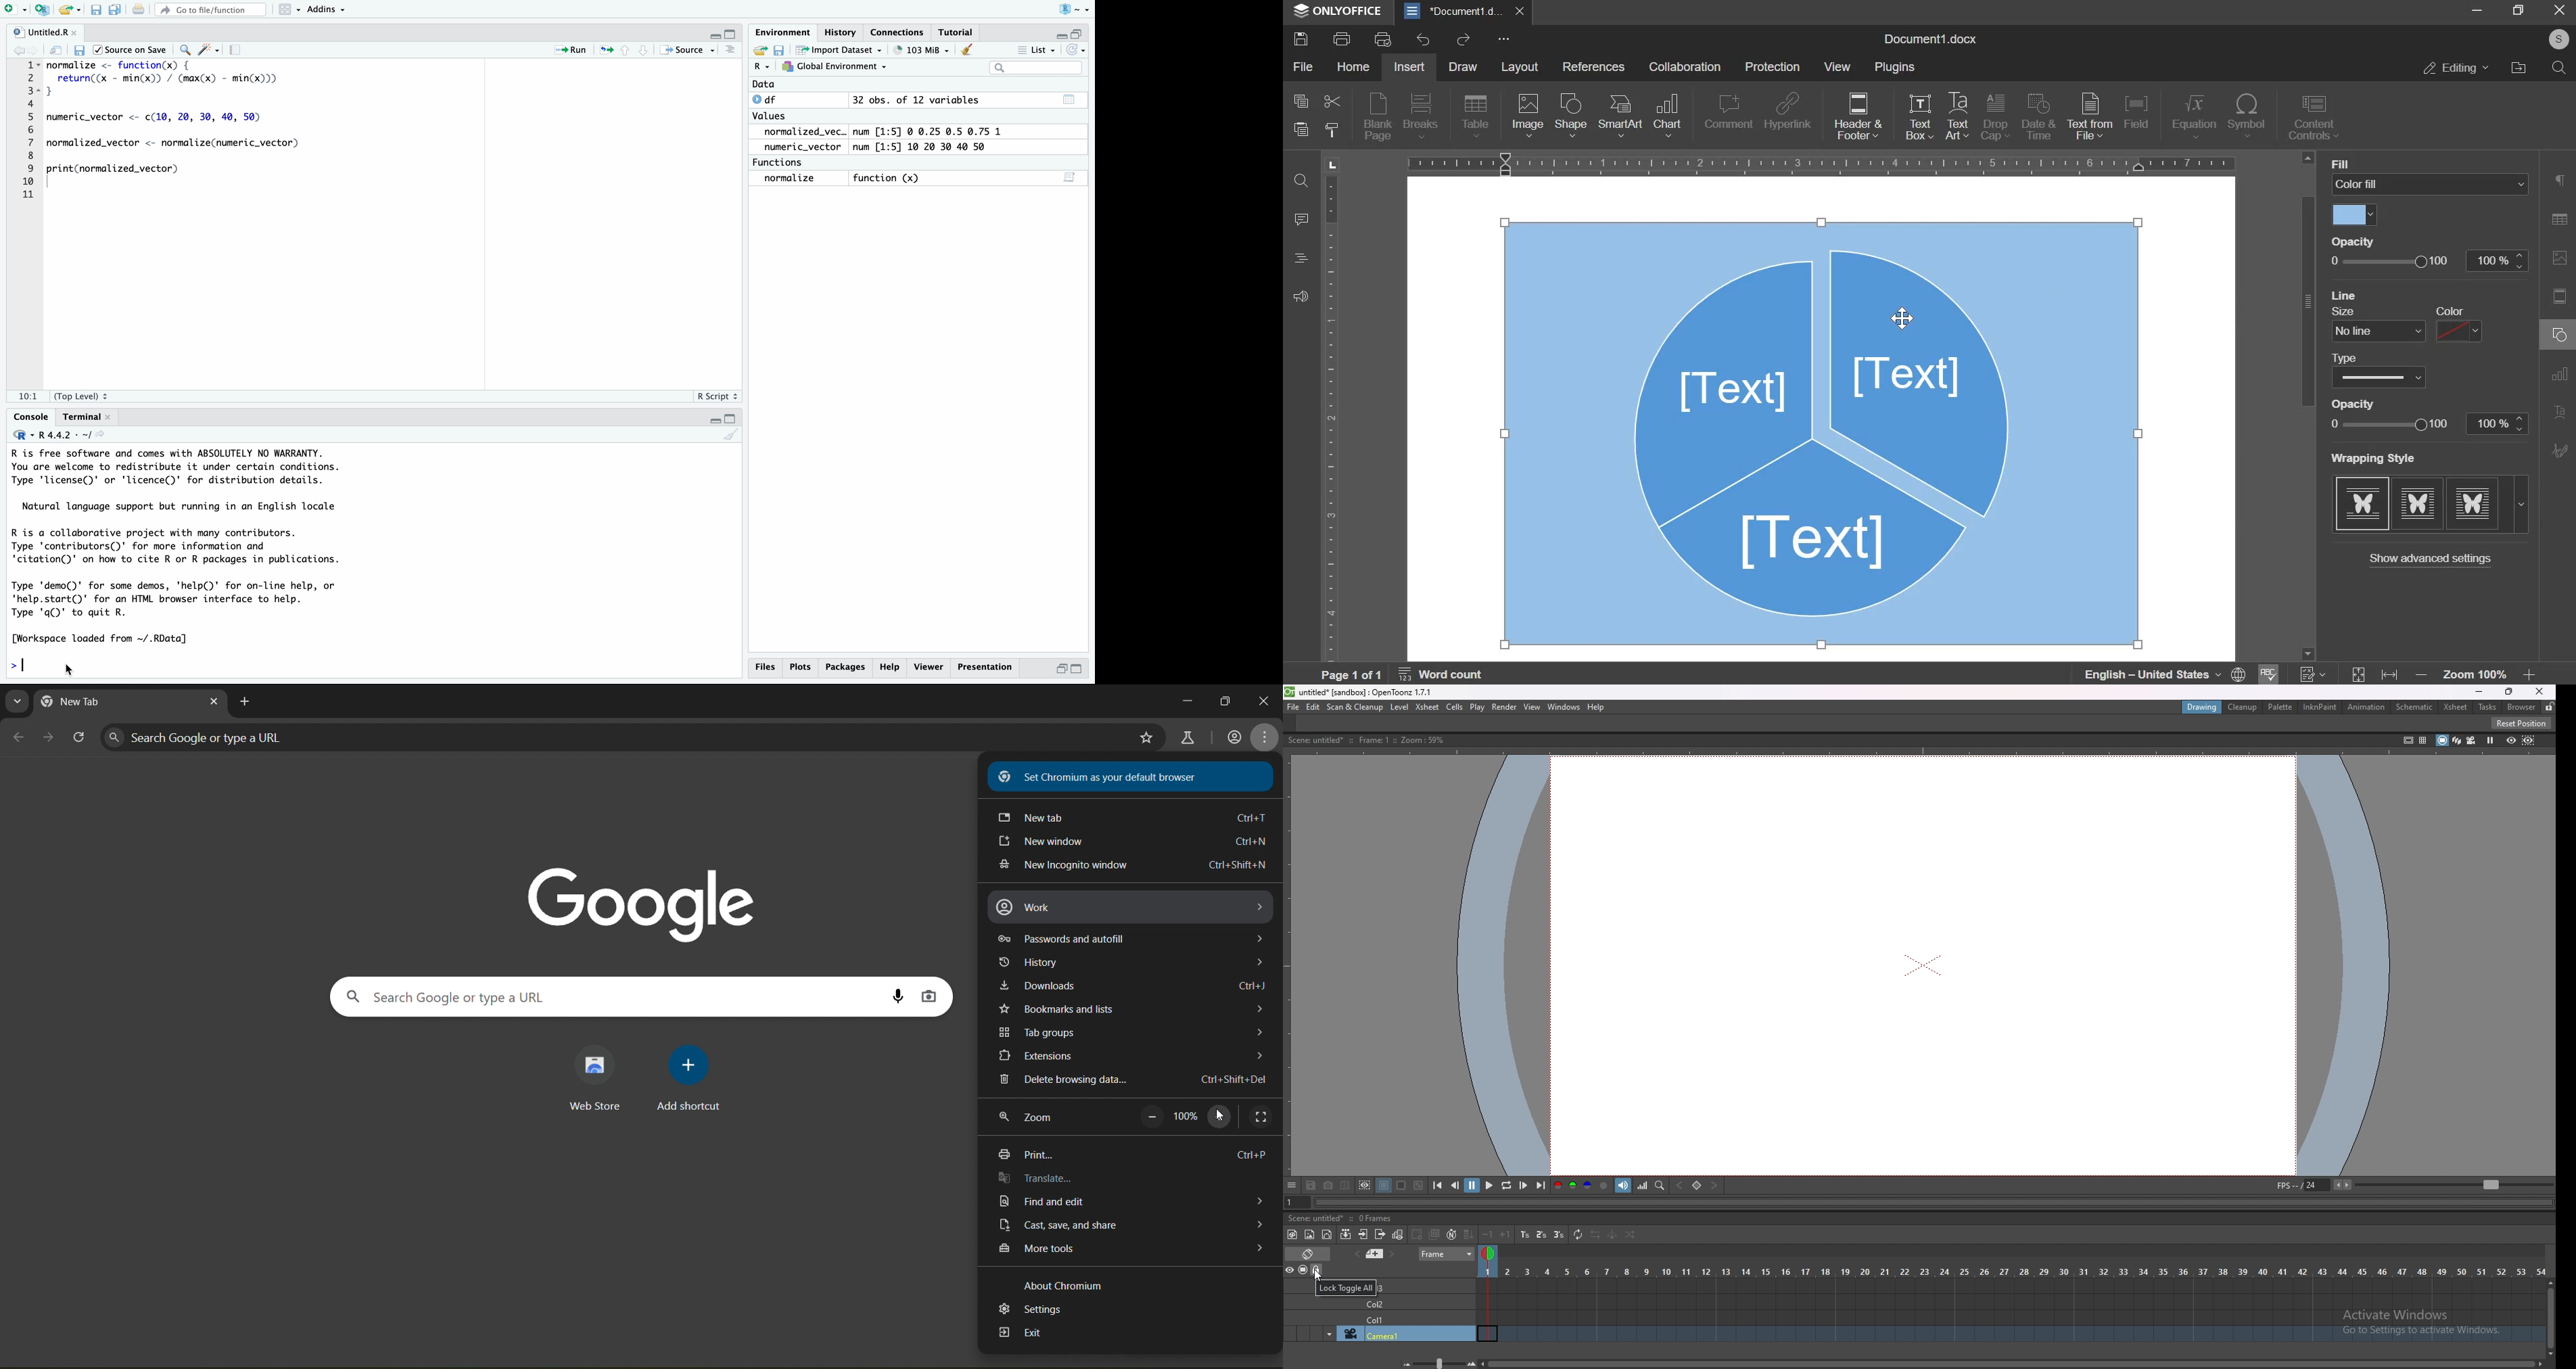 This screenshot has height=1372, width=2576. Describe the element at coordinates (1065, 1286) in the screenshot. I see `text` at that location.